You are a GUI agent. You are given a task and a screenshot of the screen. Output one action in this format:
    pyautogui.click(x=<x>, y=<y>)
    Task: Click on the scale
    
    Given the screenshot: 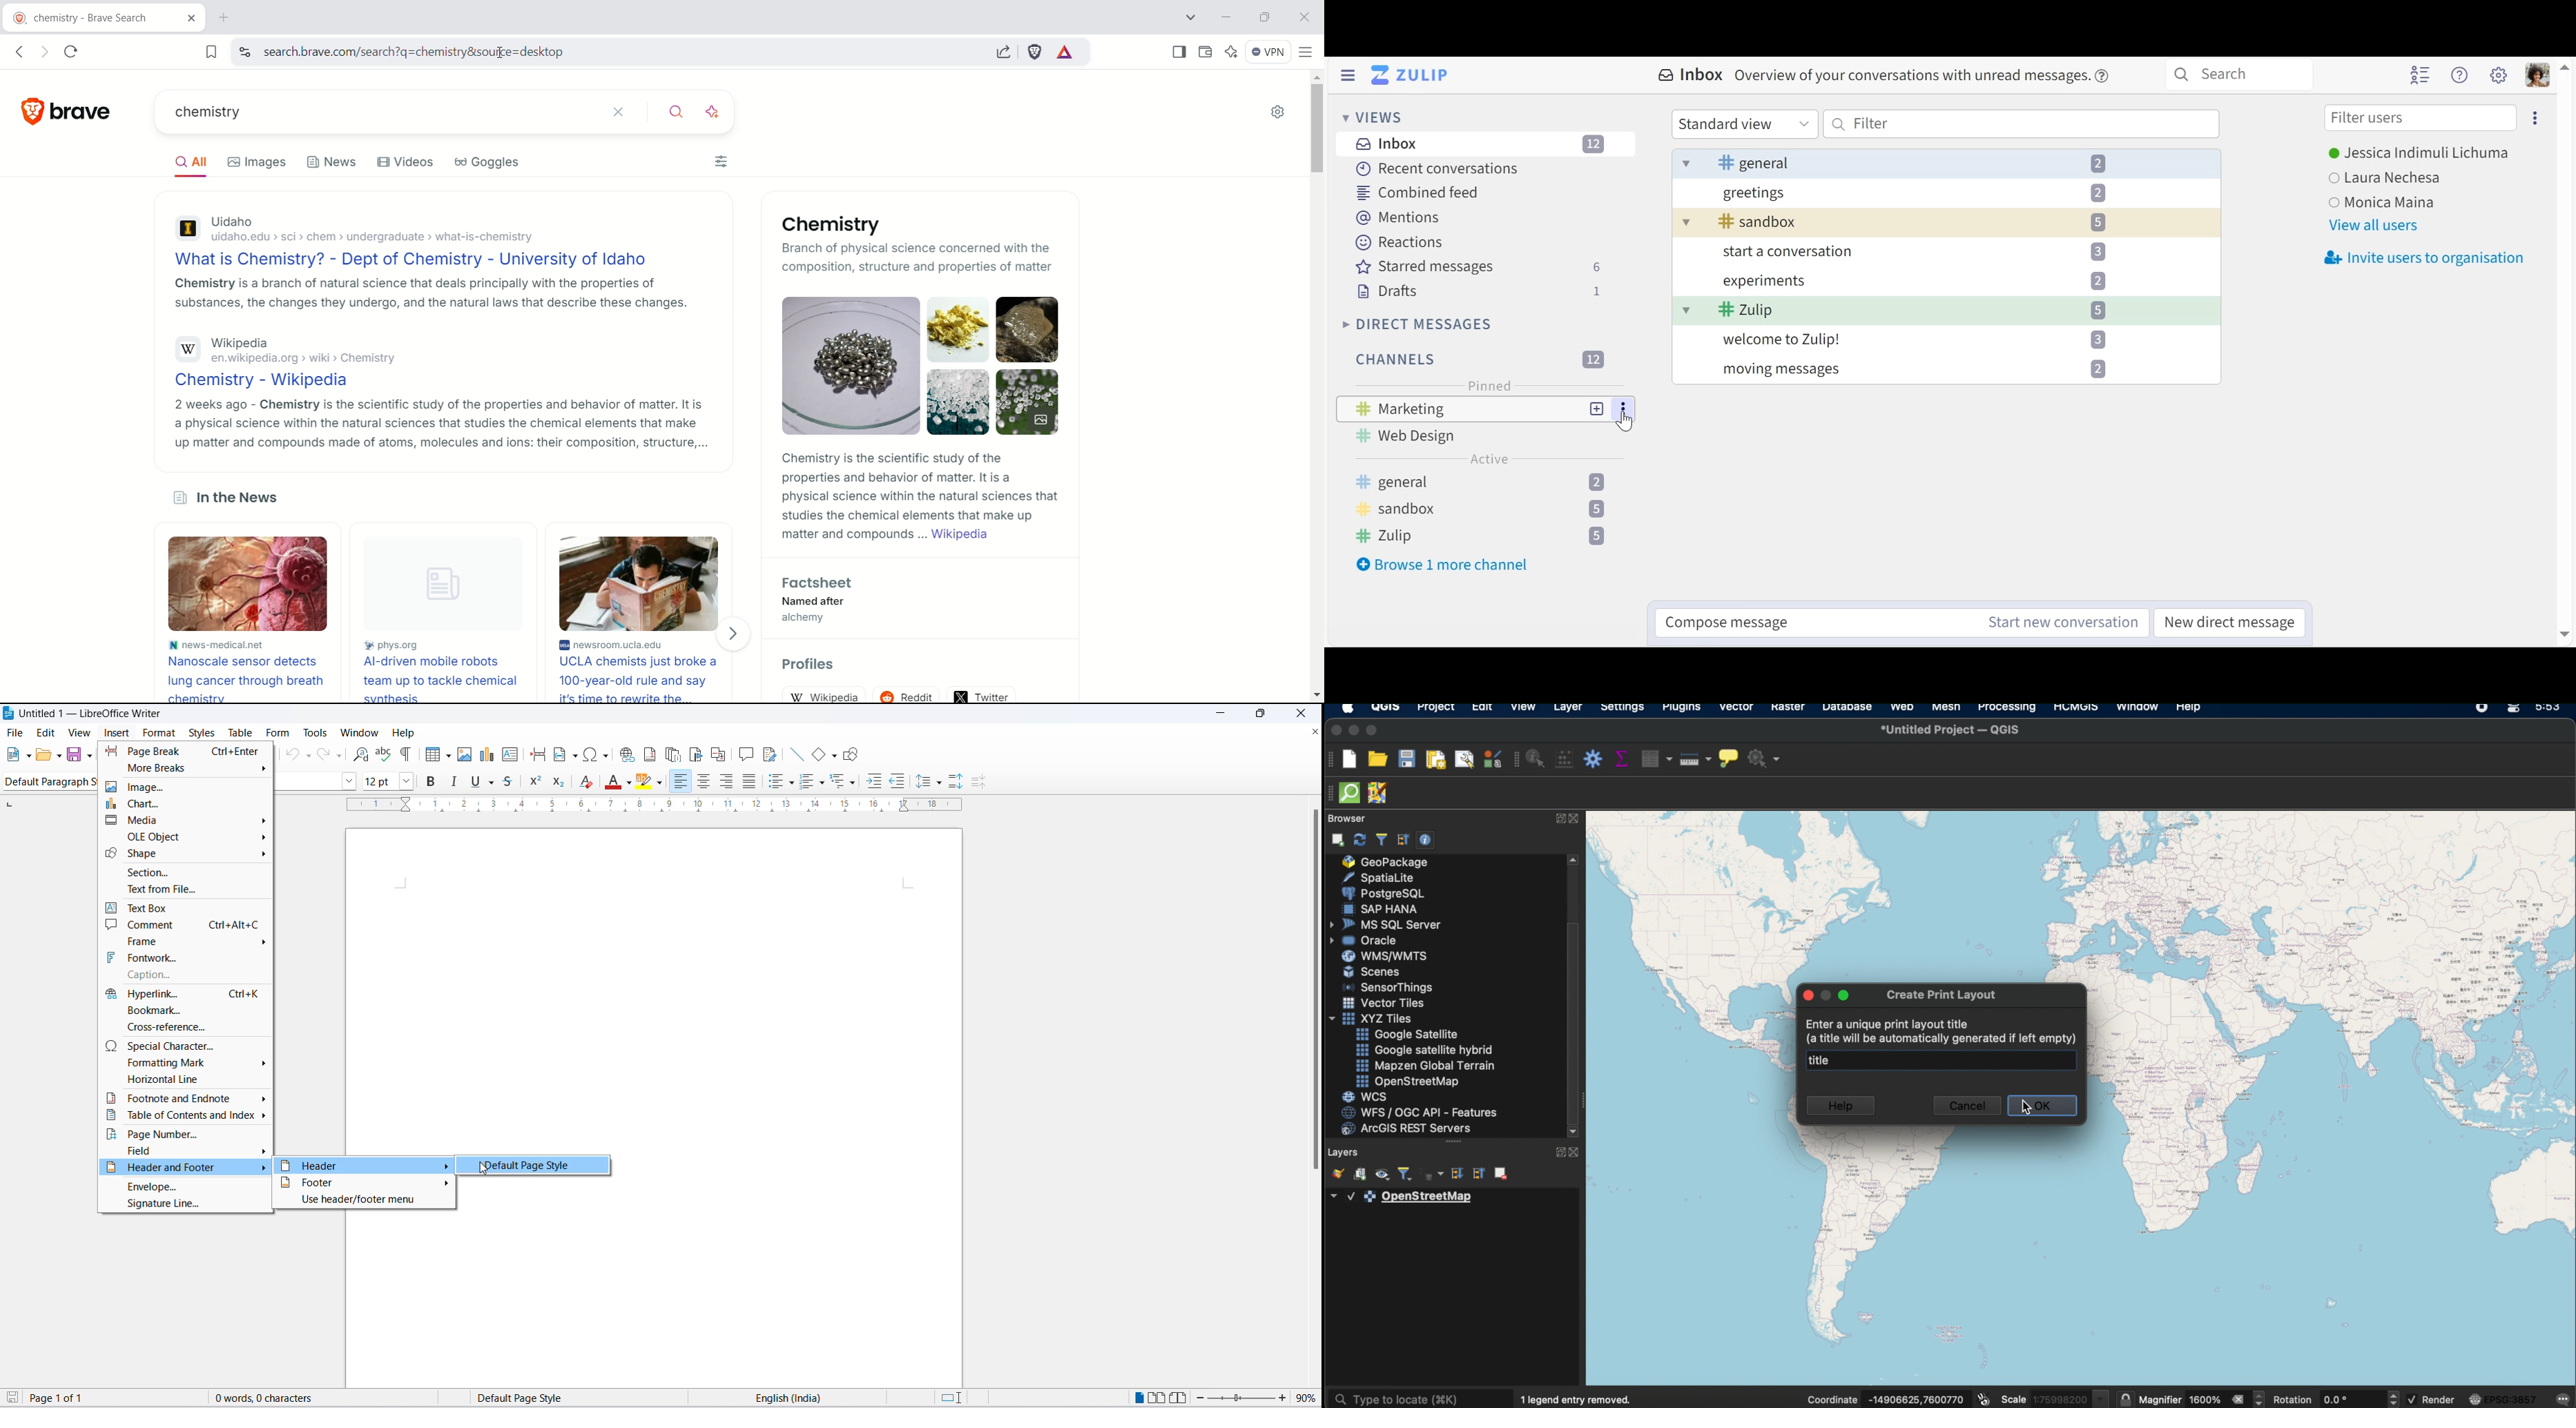 What is the action you would take?
    pyautogui.click(x=2057, y=1397)
    